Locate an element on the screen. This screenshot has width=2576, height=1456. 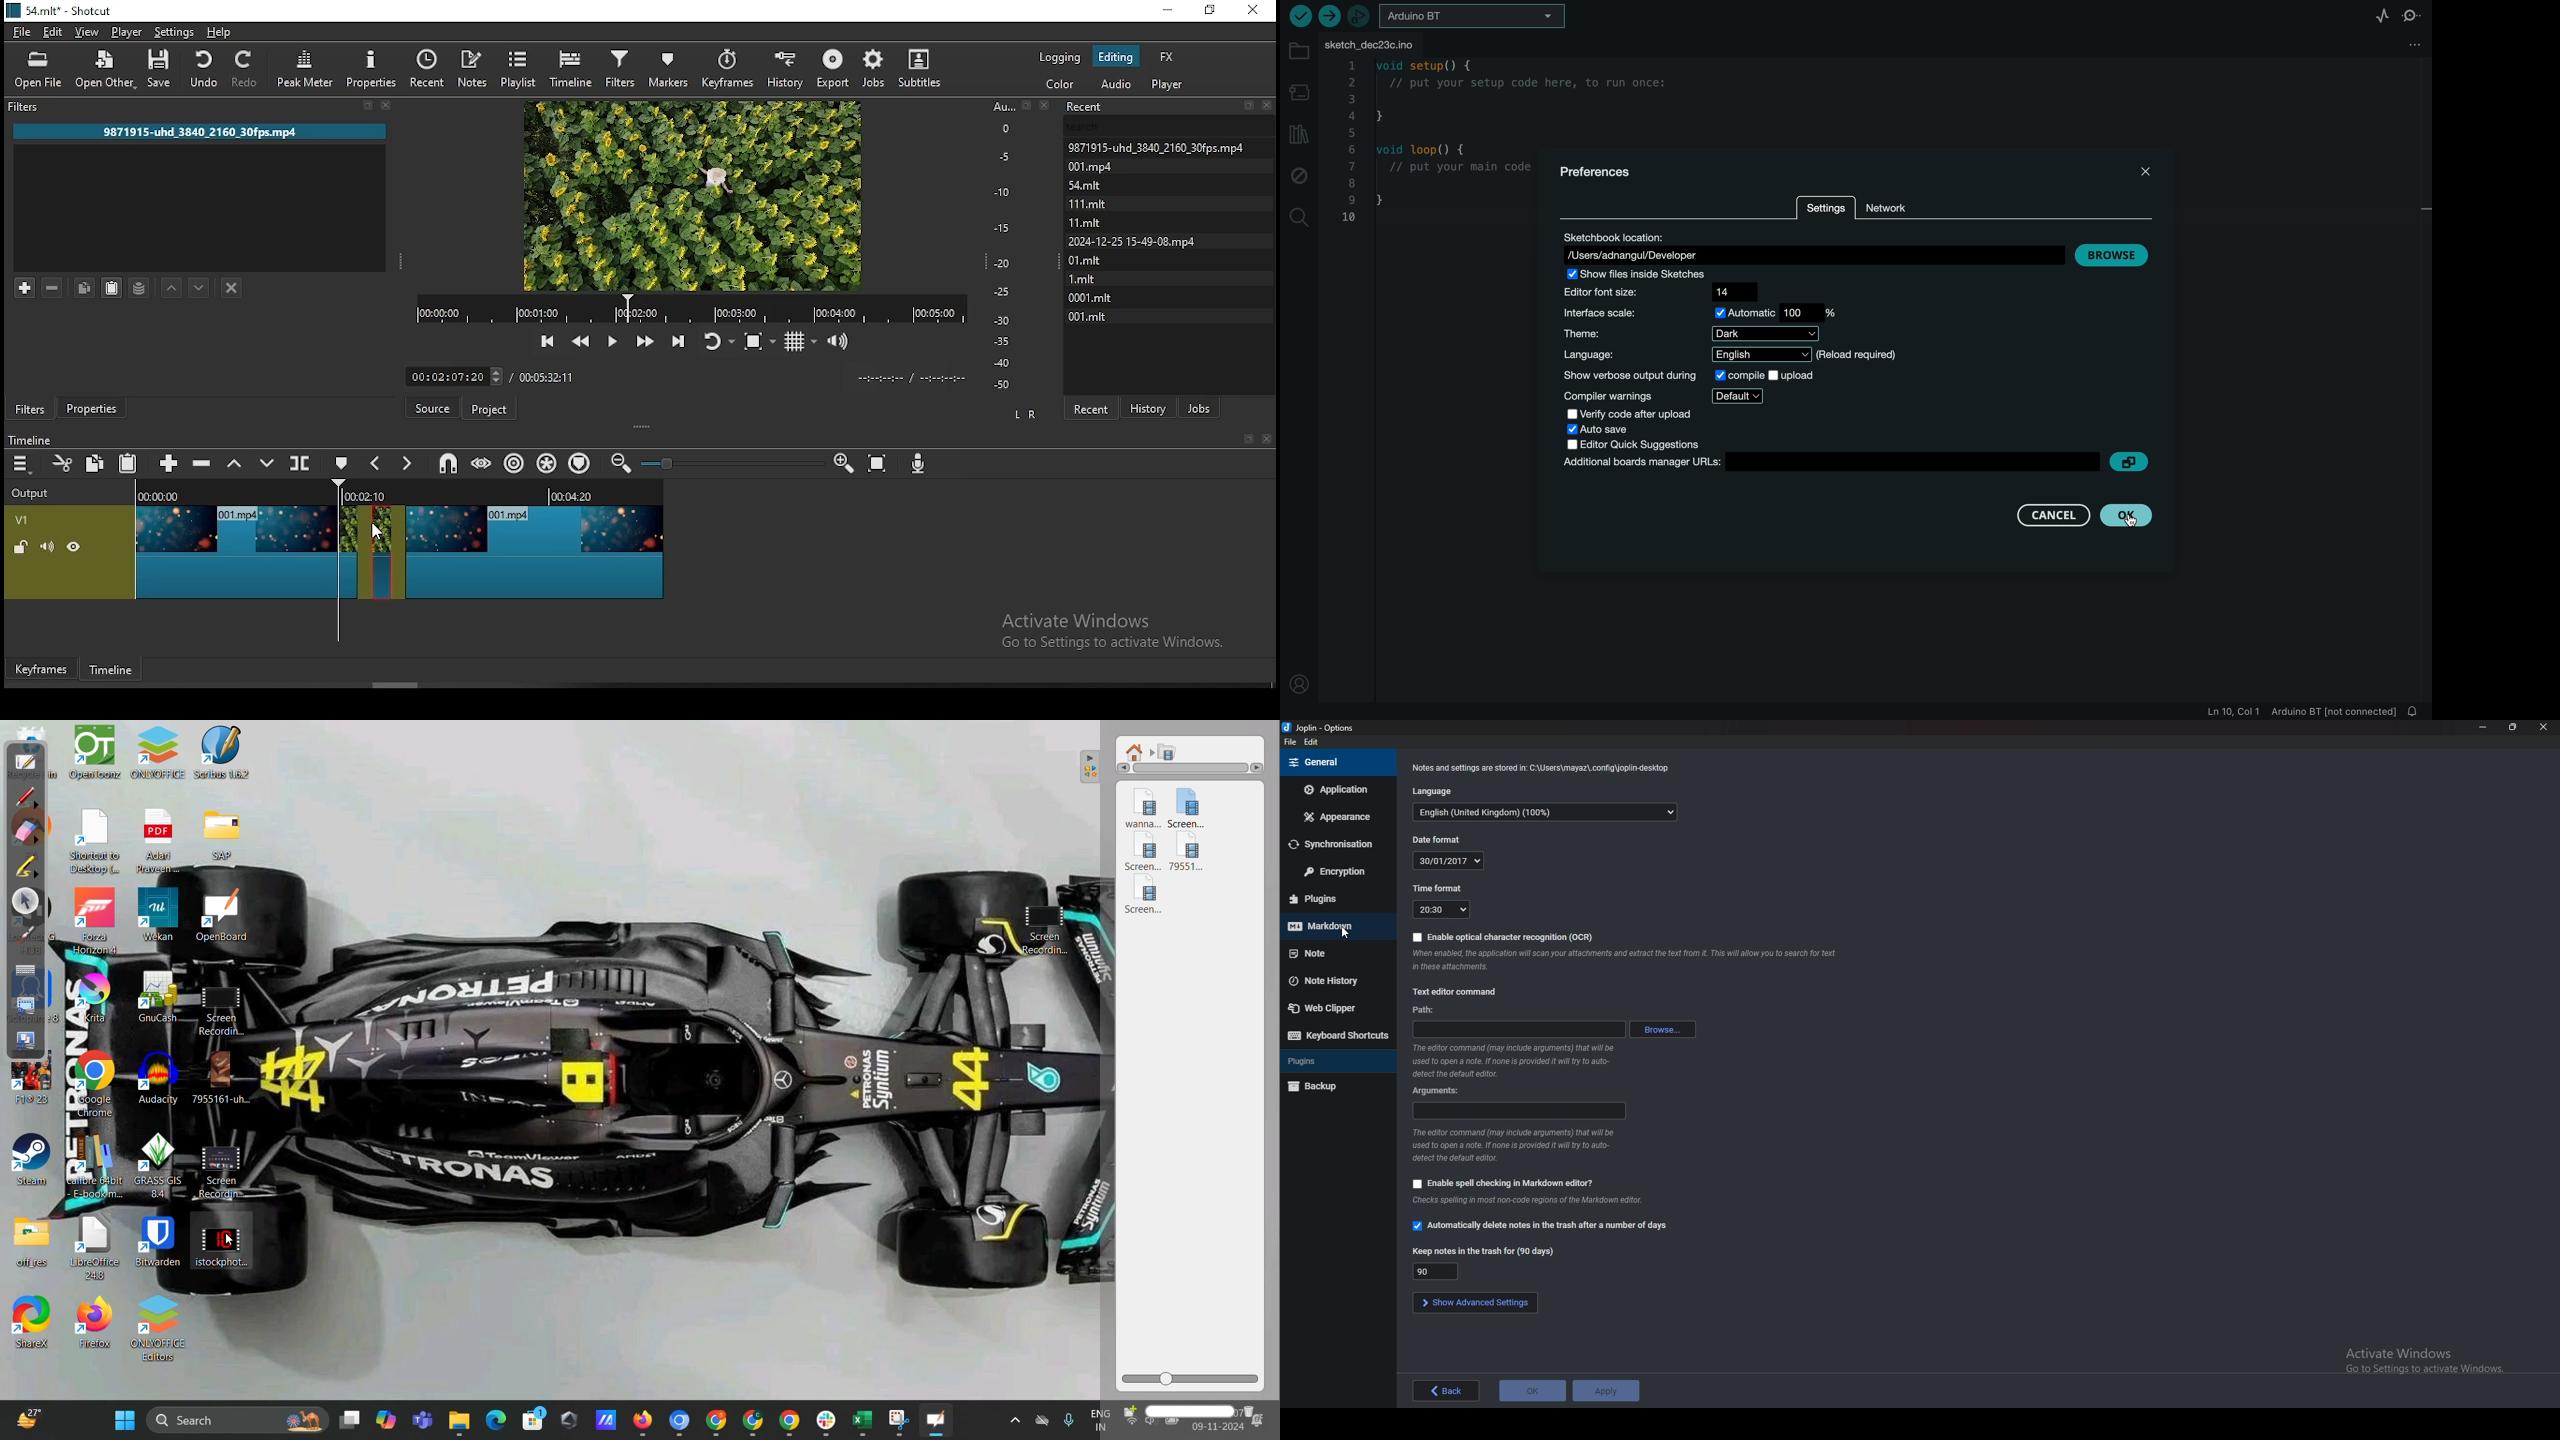
overwrite is located at coordinates (267, 463).